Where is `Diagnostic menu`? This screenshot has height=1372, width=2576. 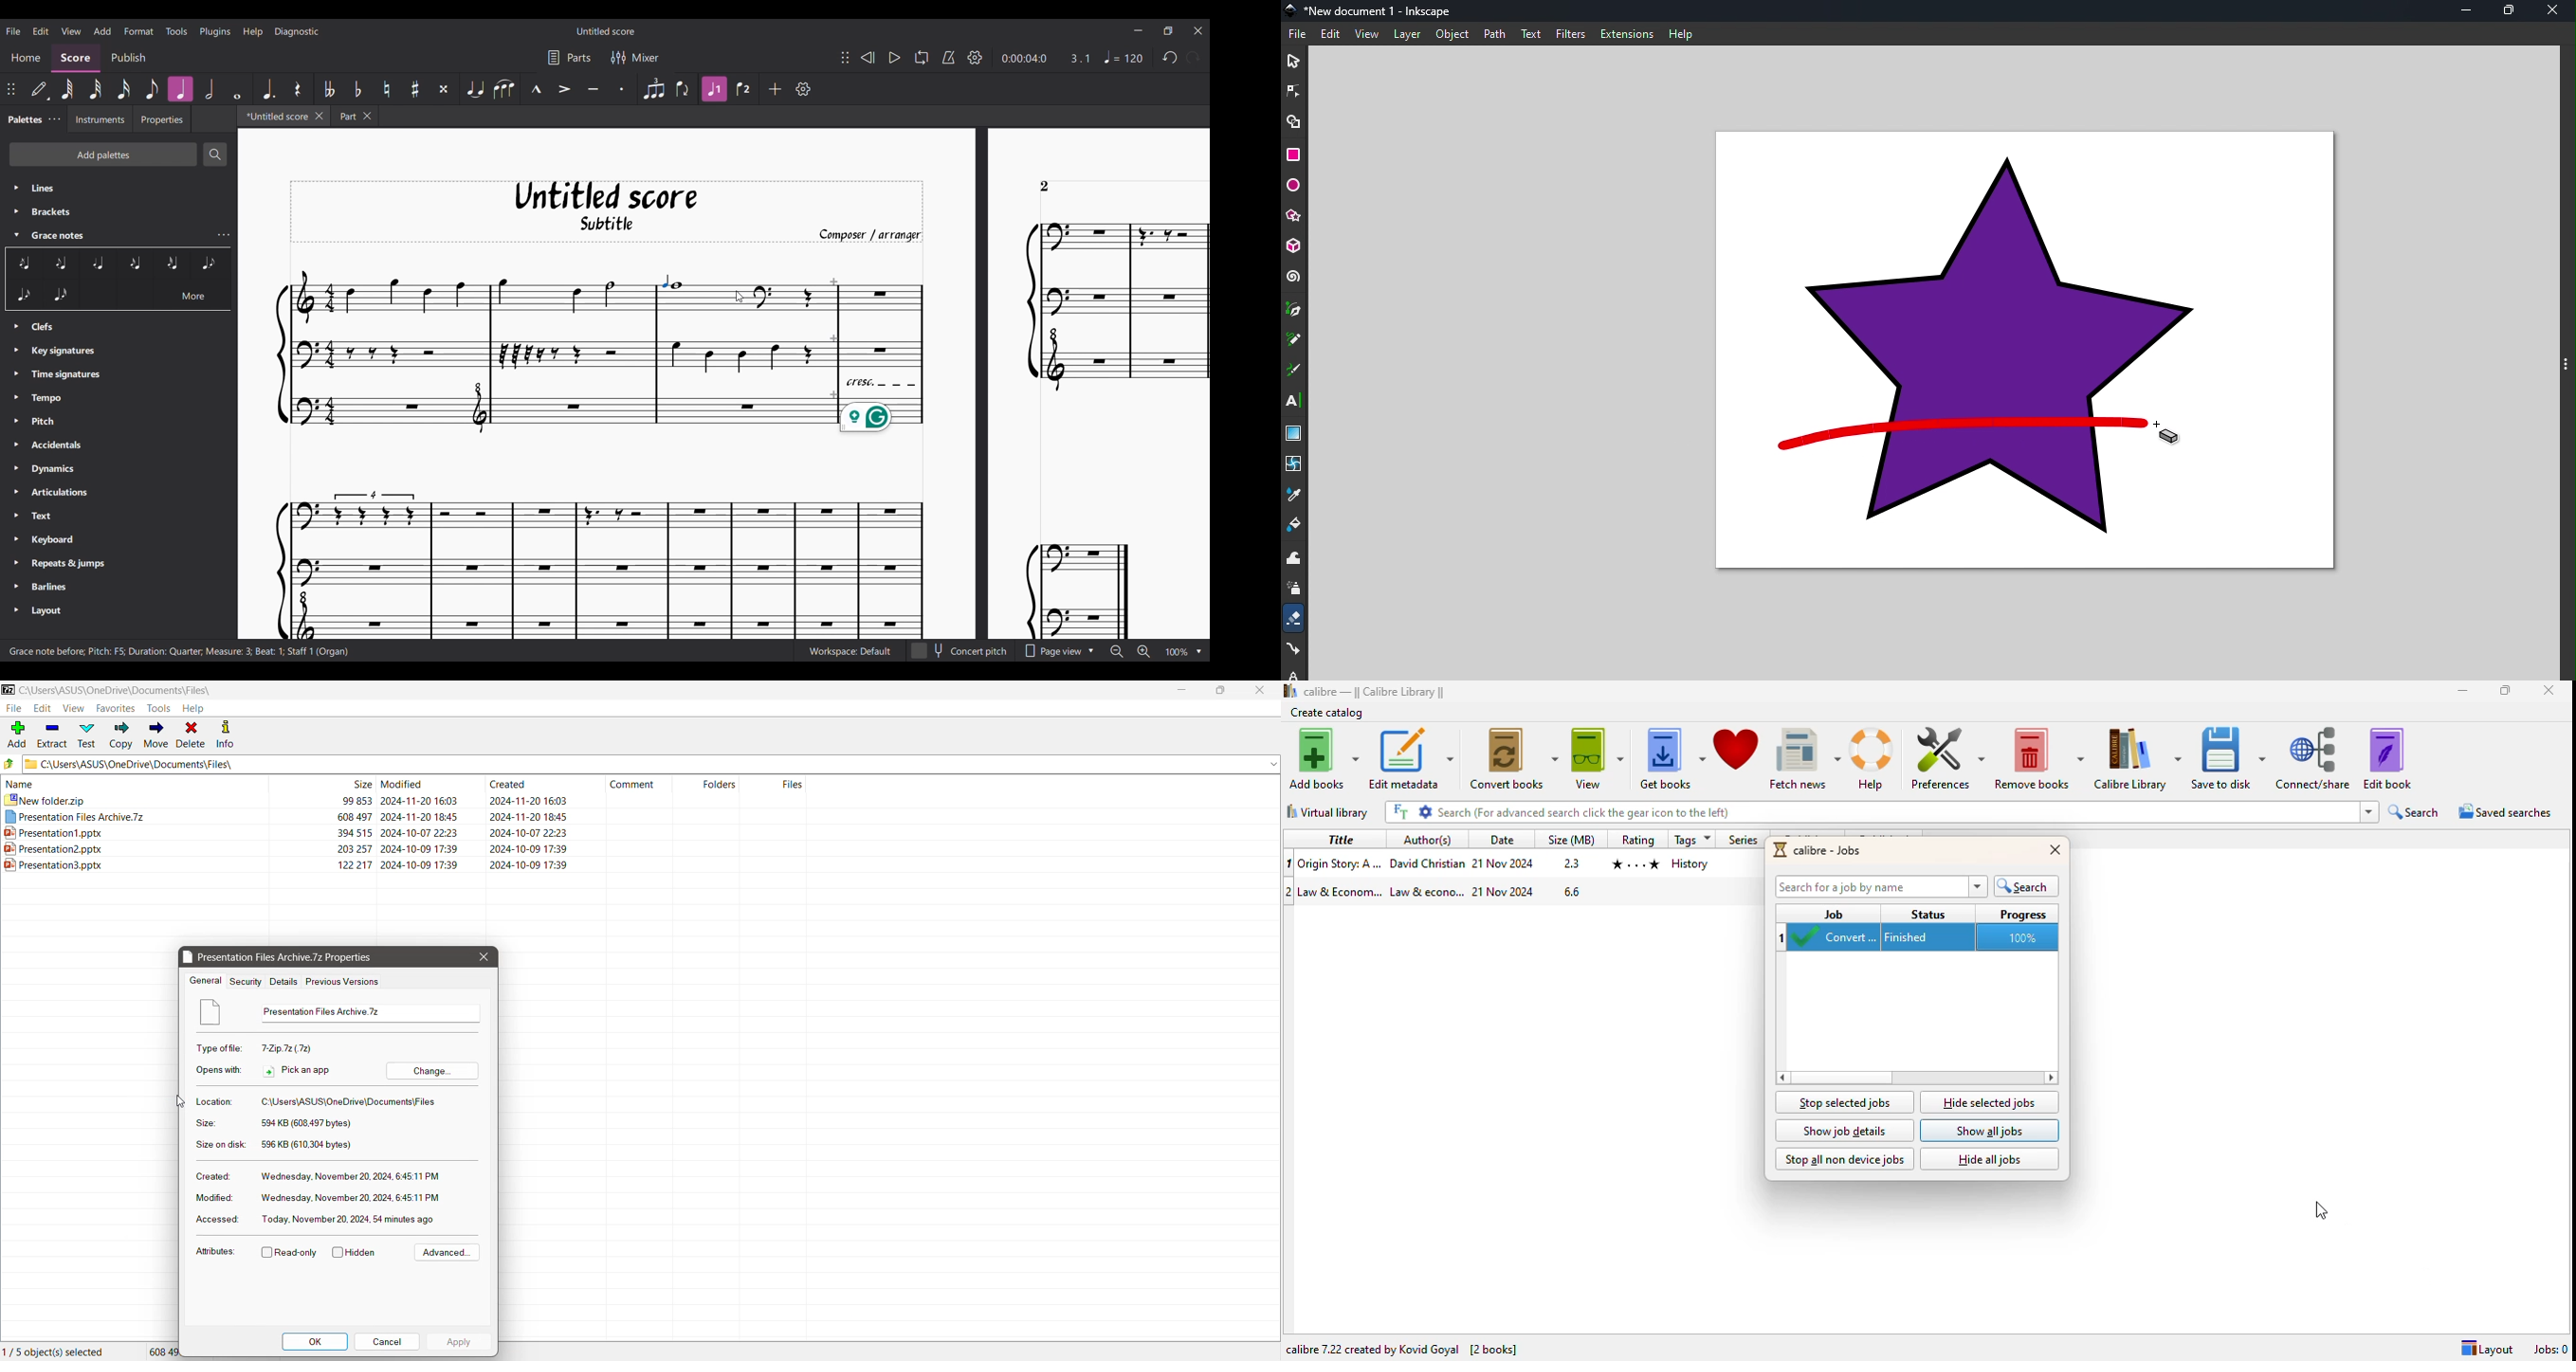
Diagnostic menu is located at coordinates (296, 32).